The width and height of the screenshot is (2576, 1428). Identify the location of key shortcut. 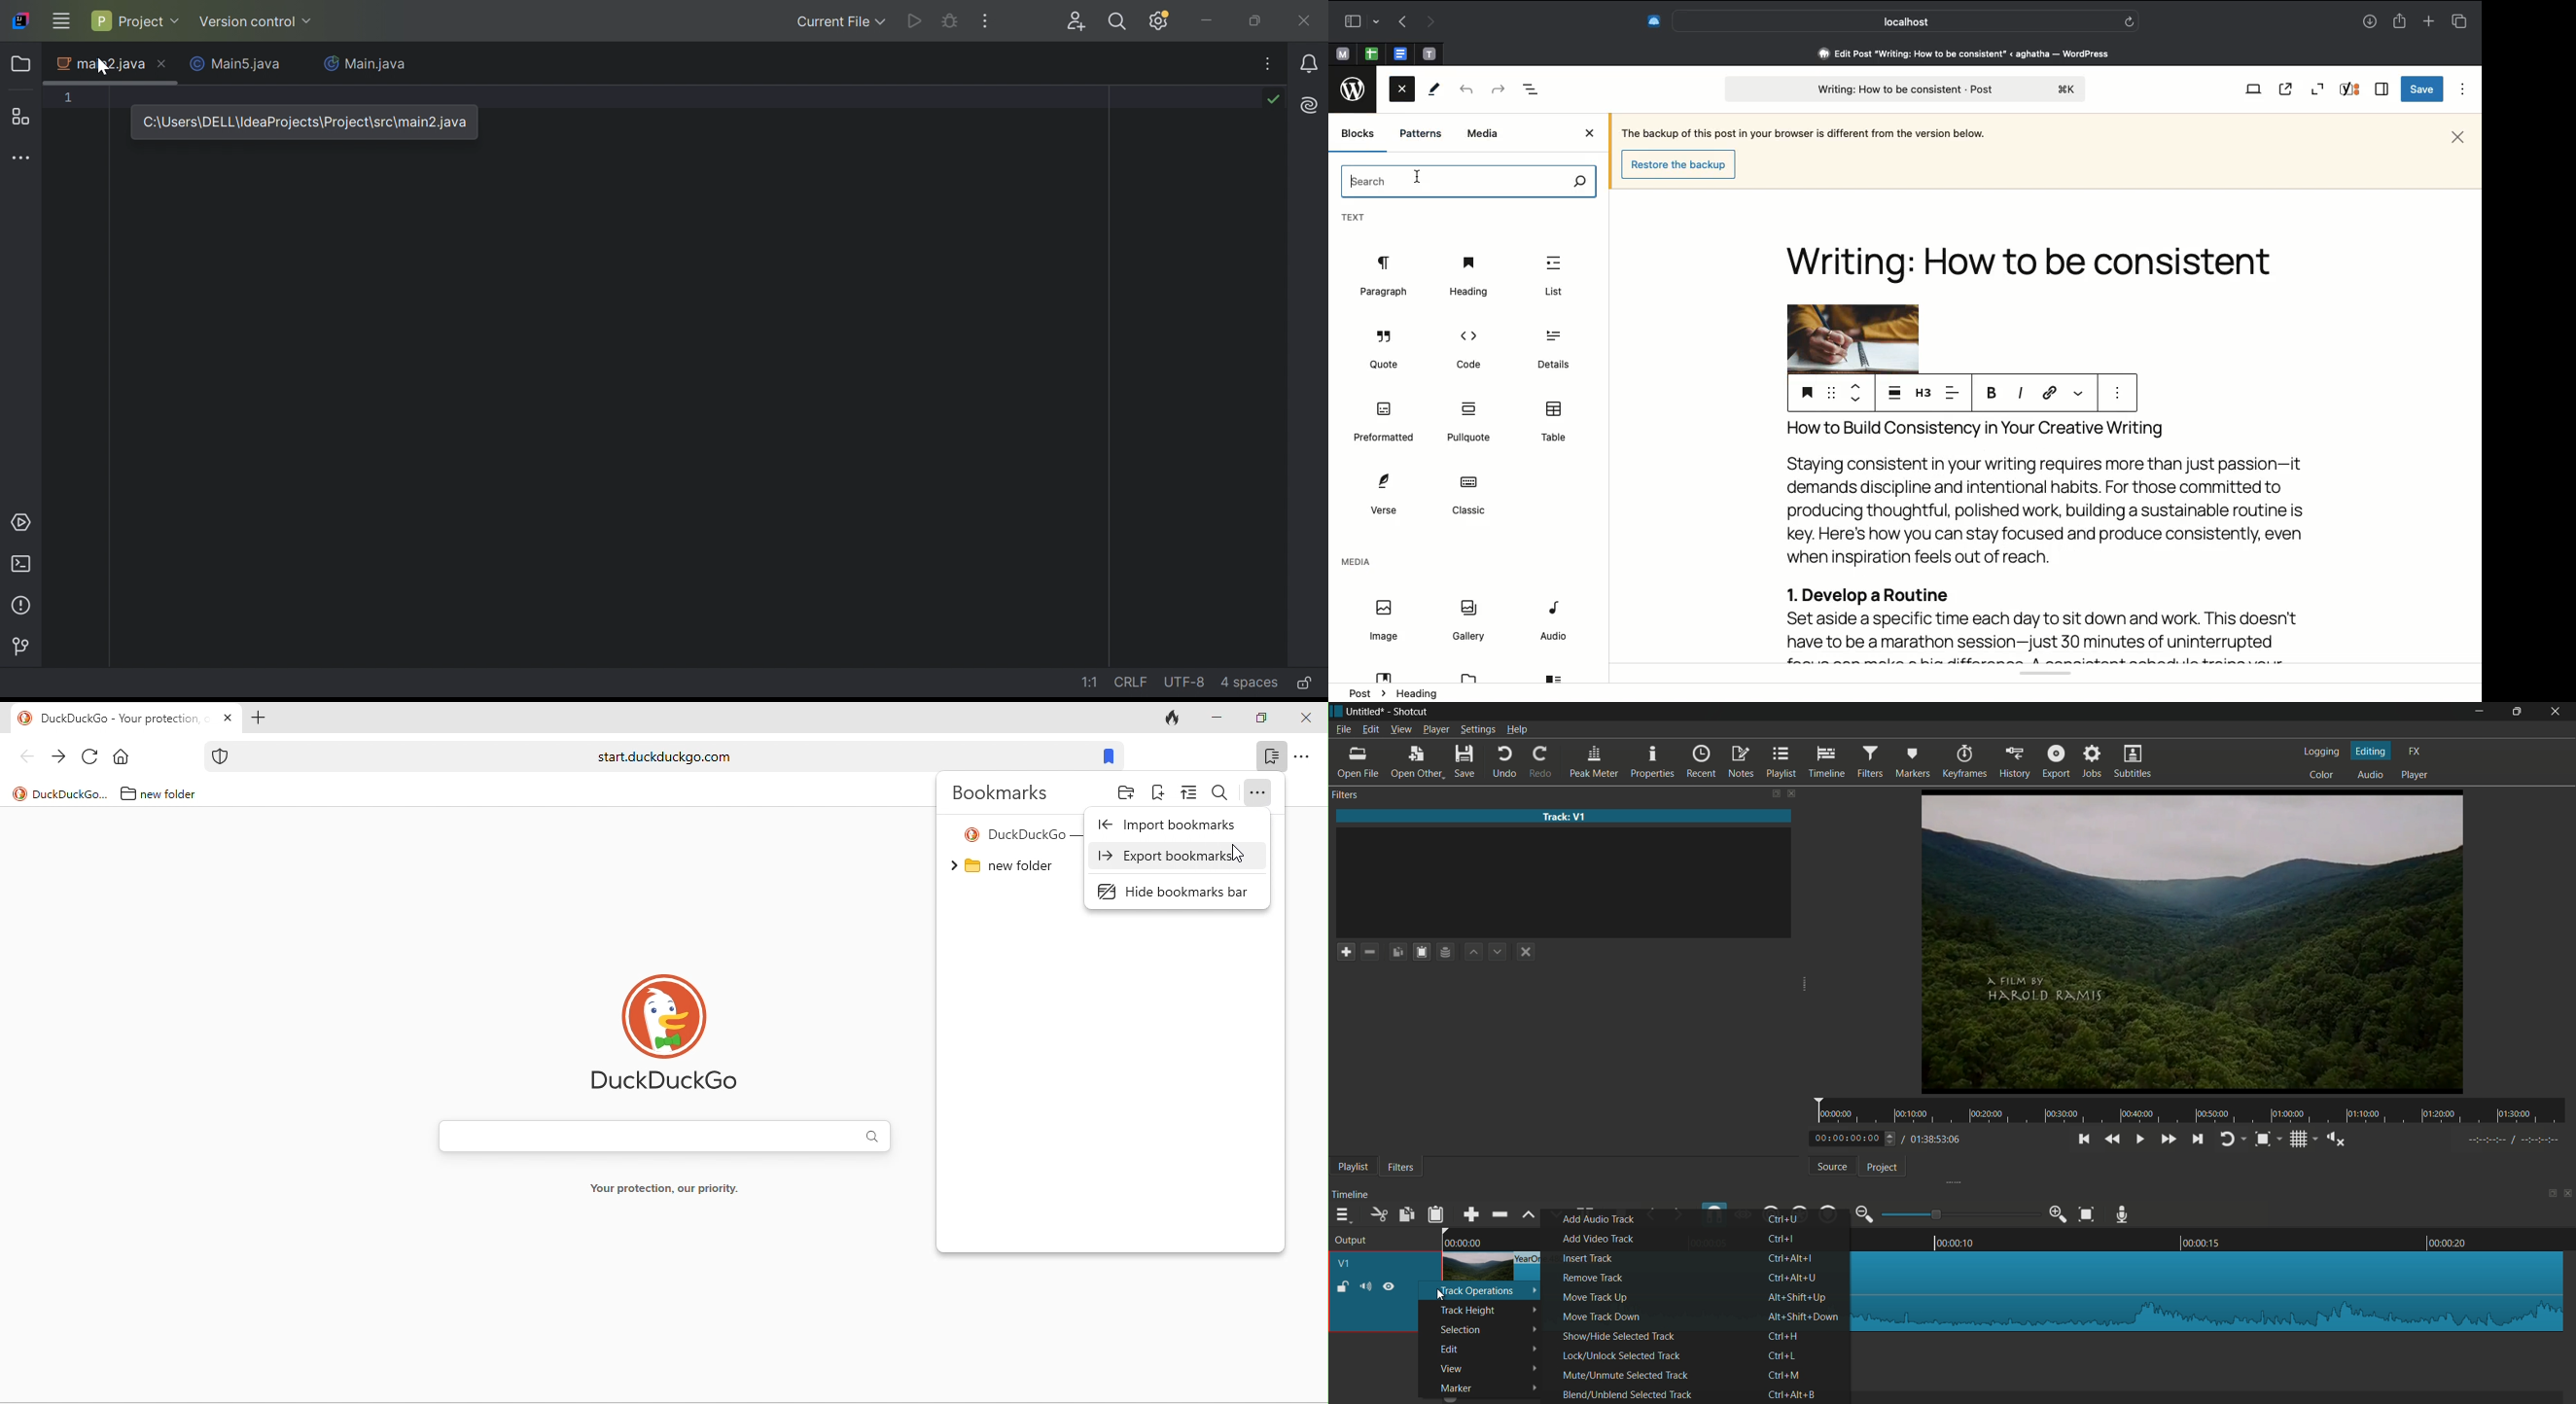
(1794, 1394).